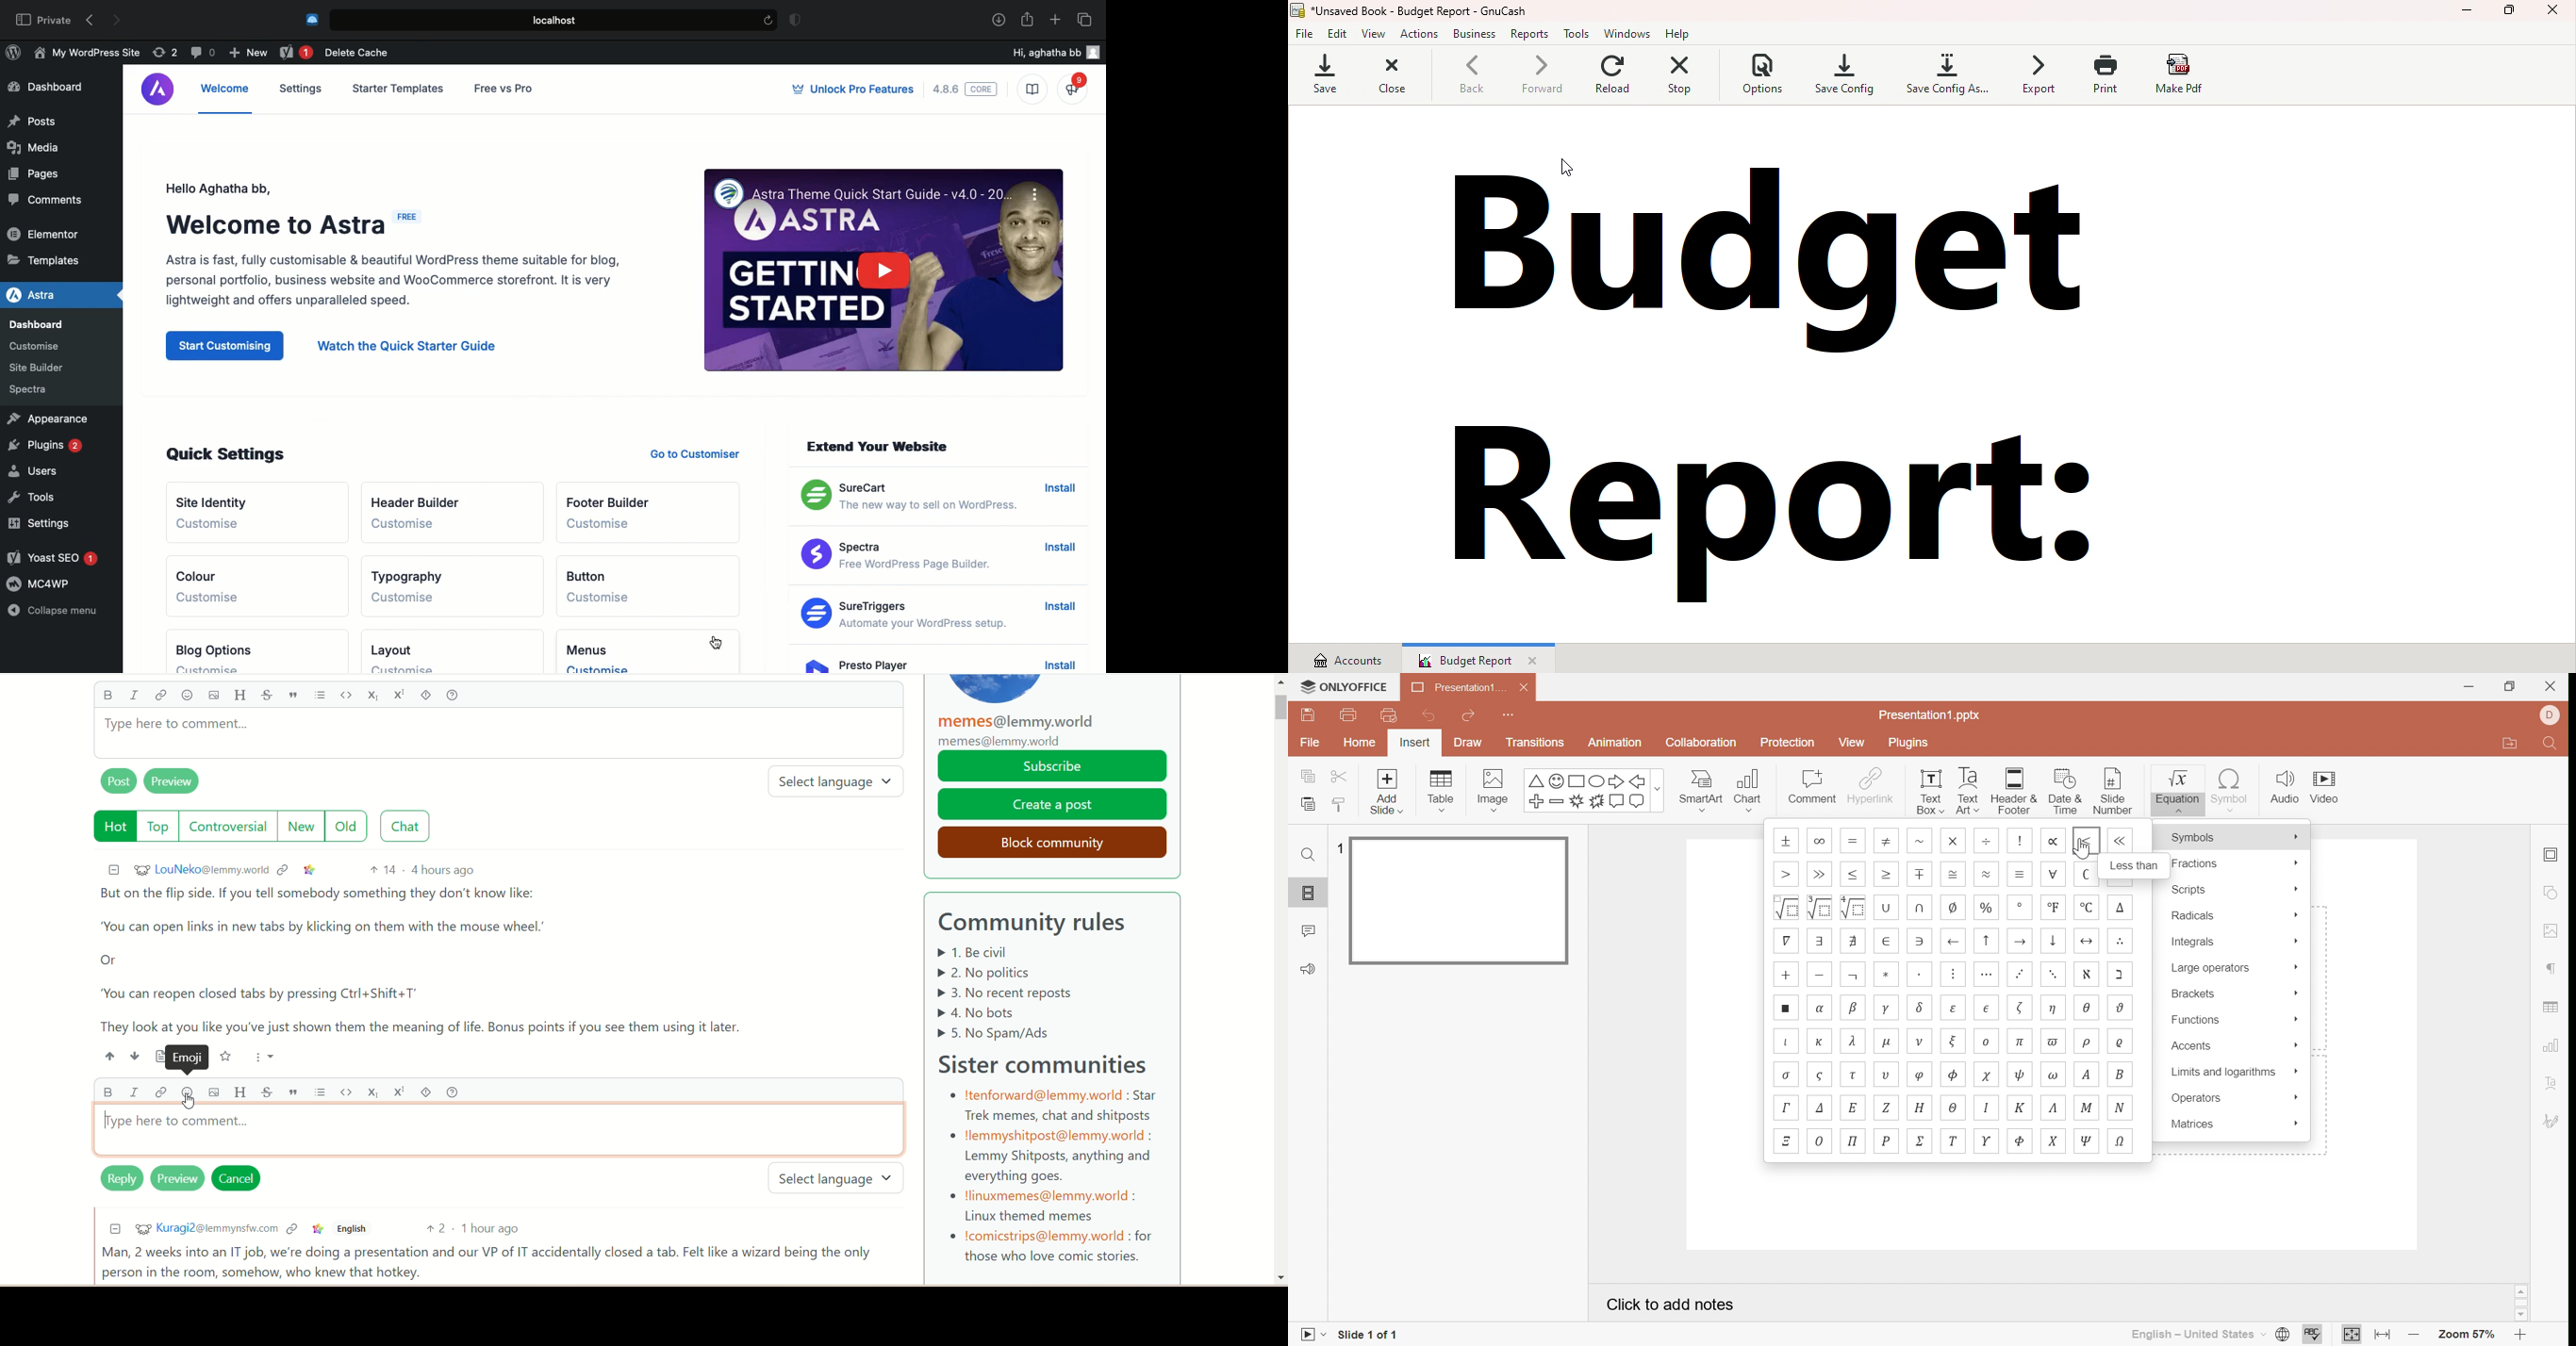  Describe the element at coordinates (2520, 1291) in the screenshot. I see `Scroll Up` at that location.